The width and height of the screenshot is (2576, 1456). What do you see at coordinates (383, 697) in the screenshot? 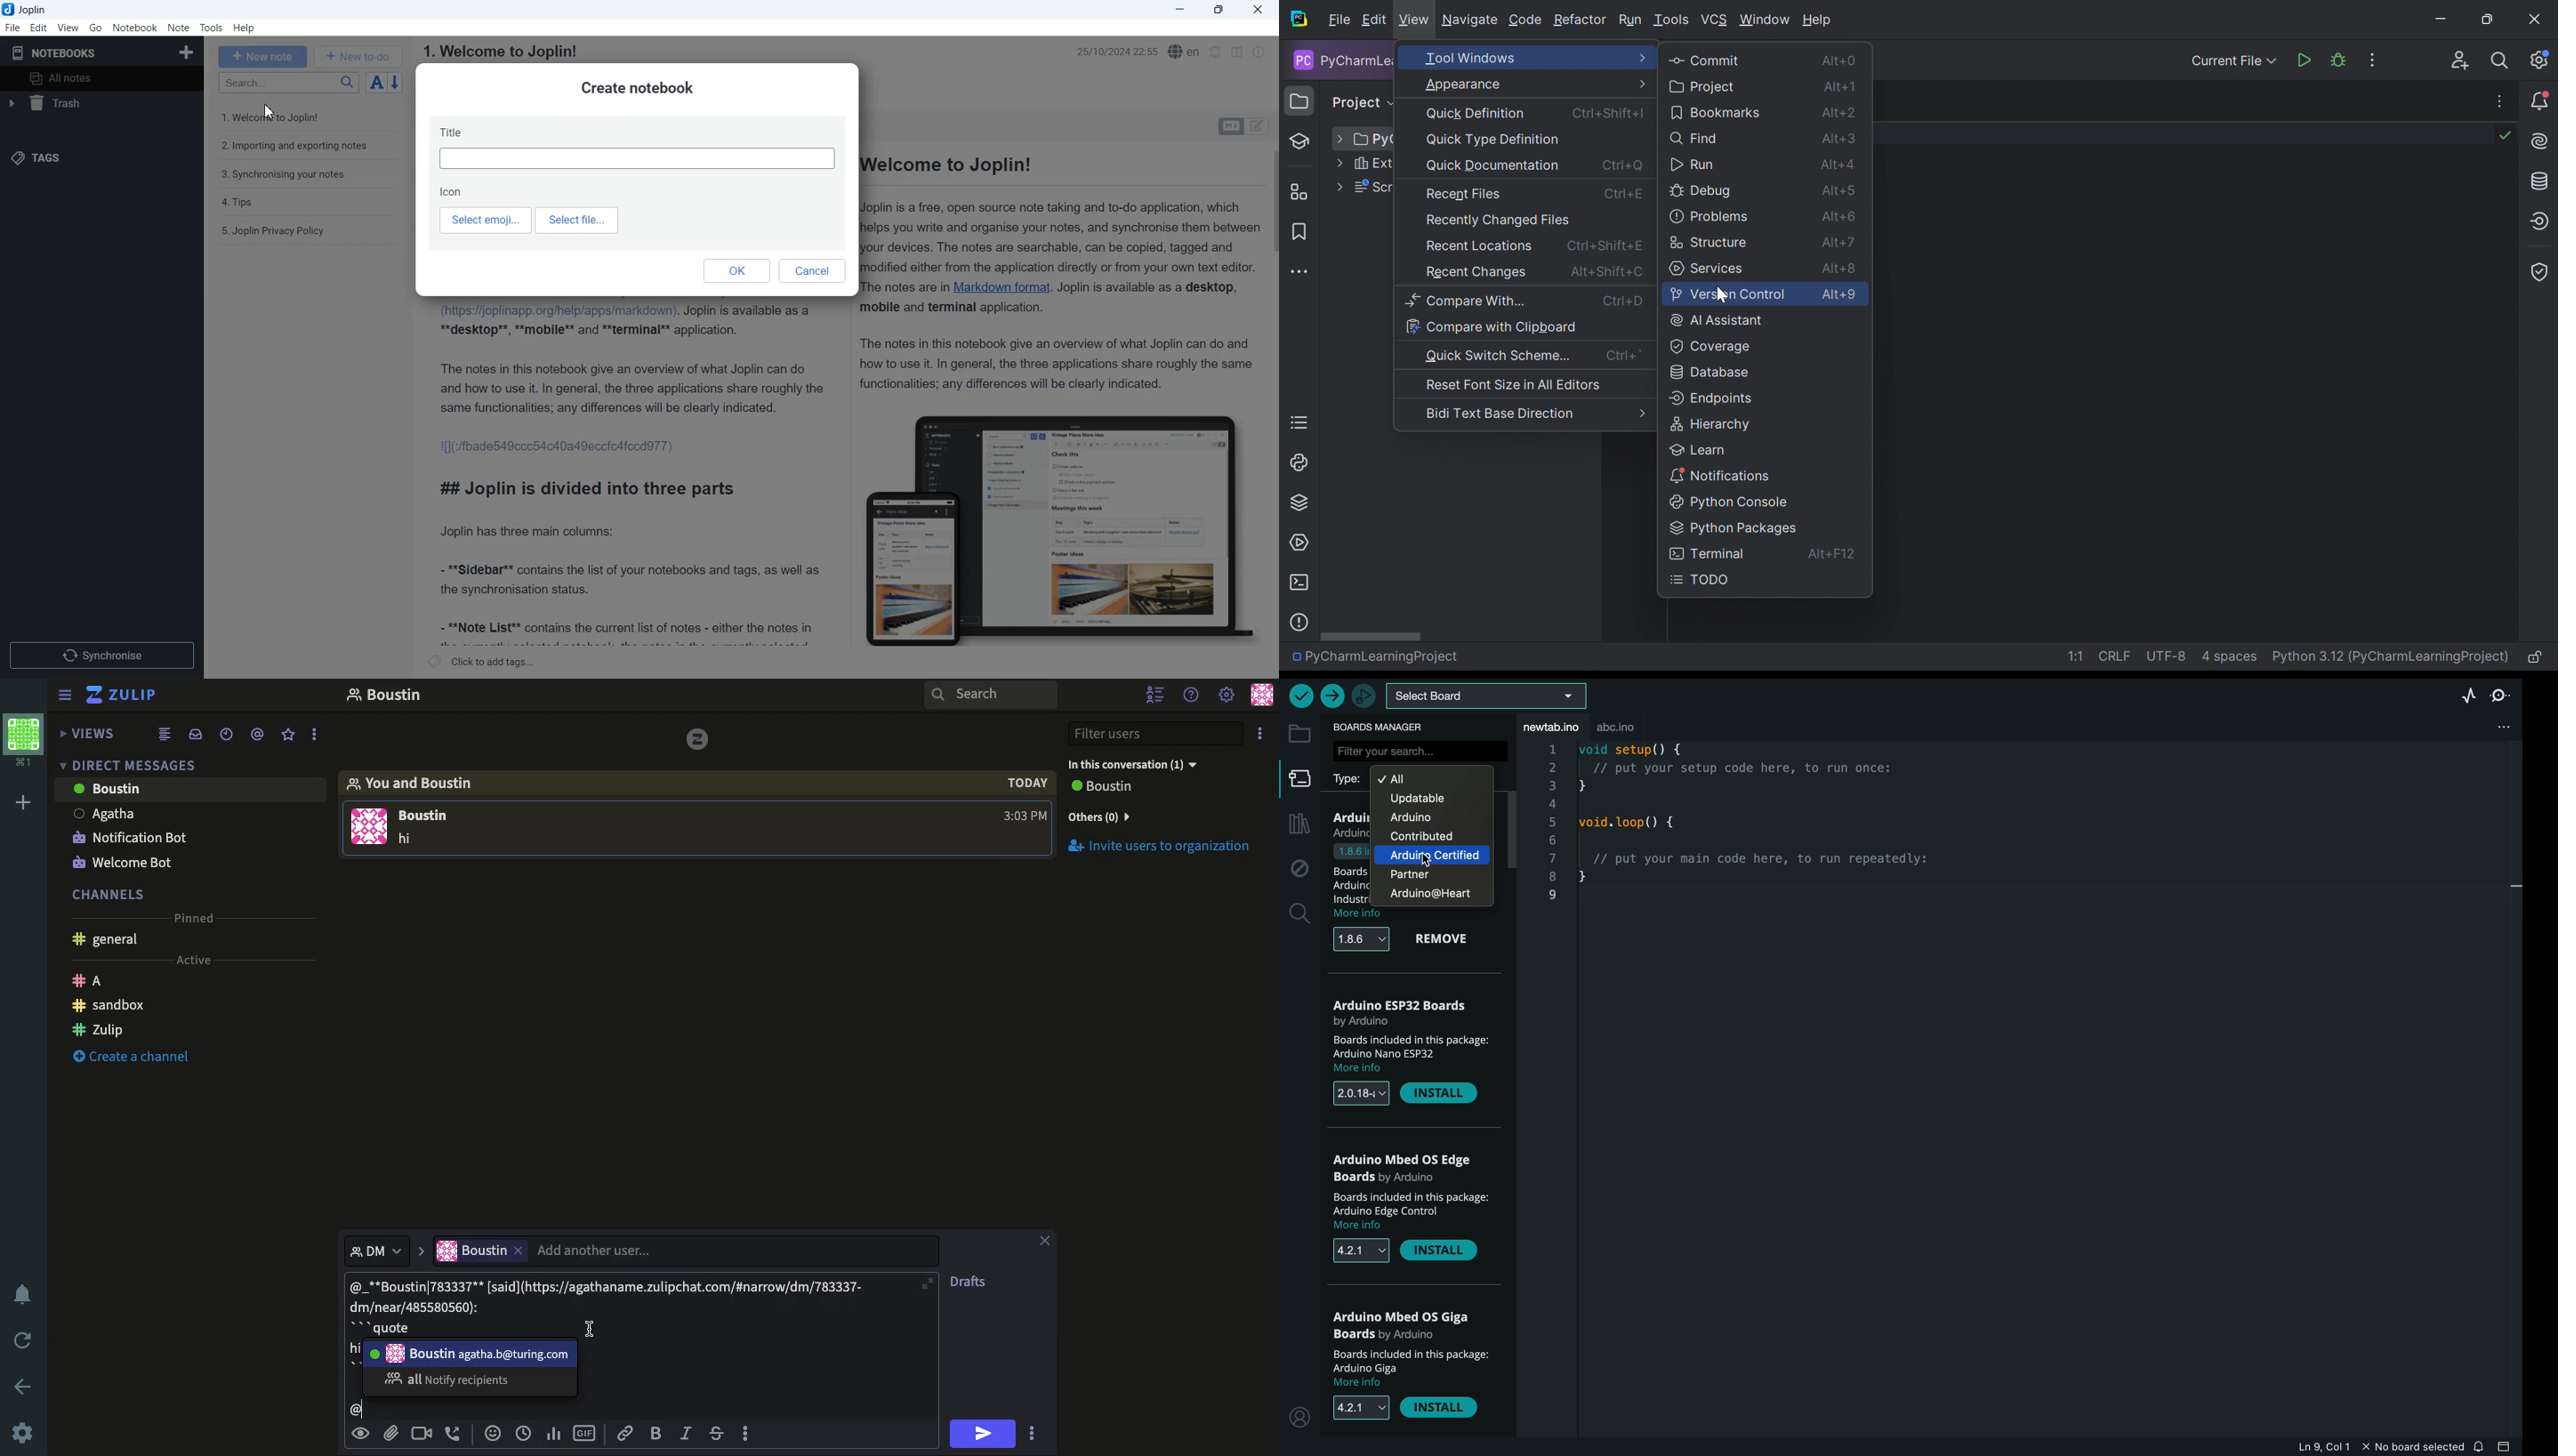
I see `Thread name` at bounding box center [383, 697].